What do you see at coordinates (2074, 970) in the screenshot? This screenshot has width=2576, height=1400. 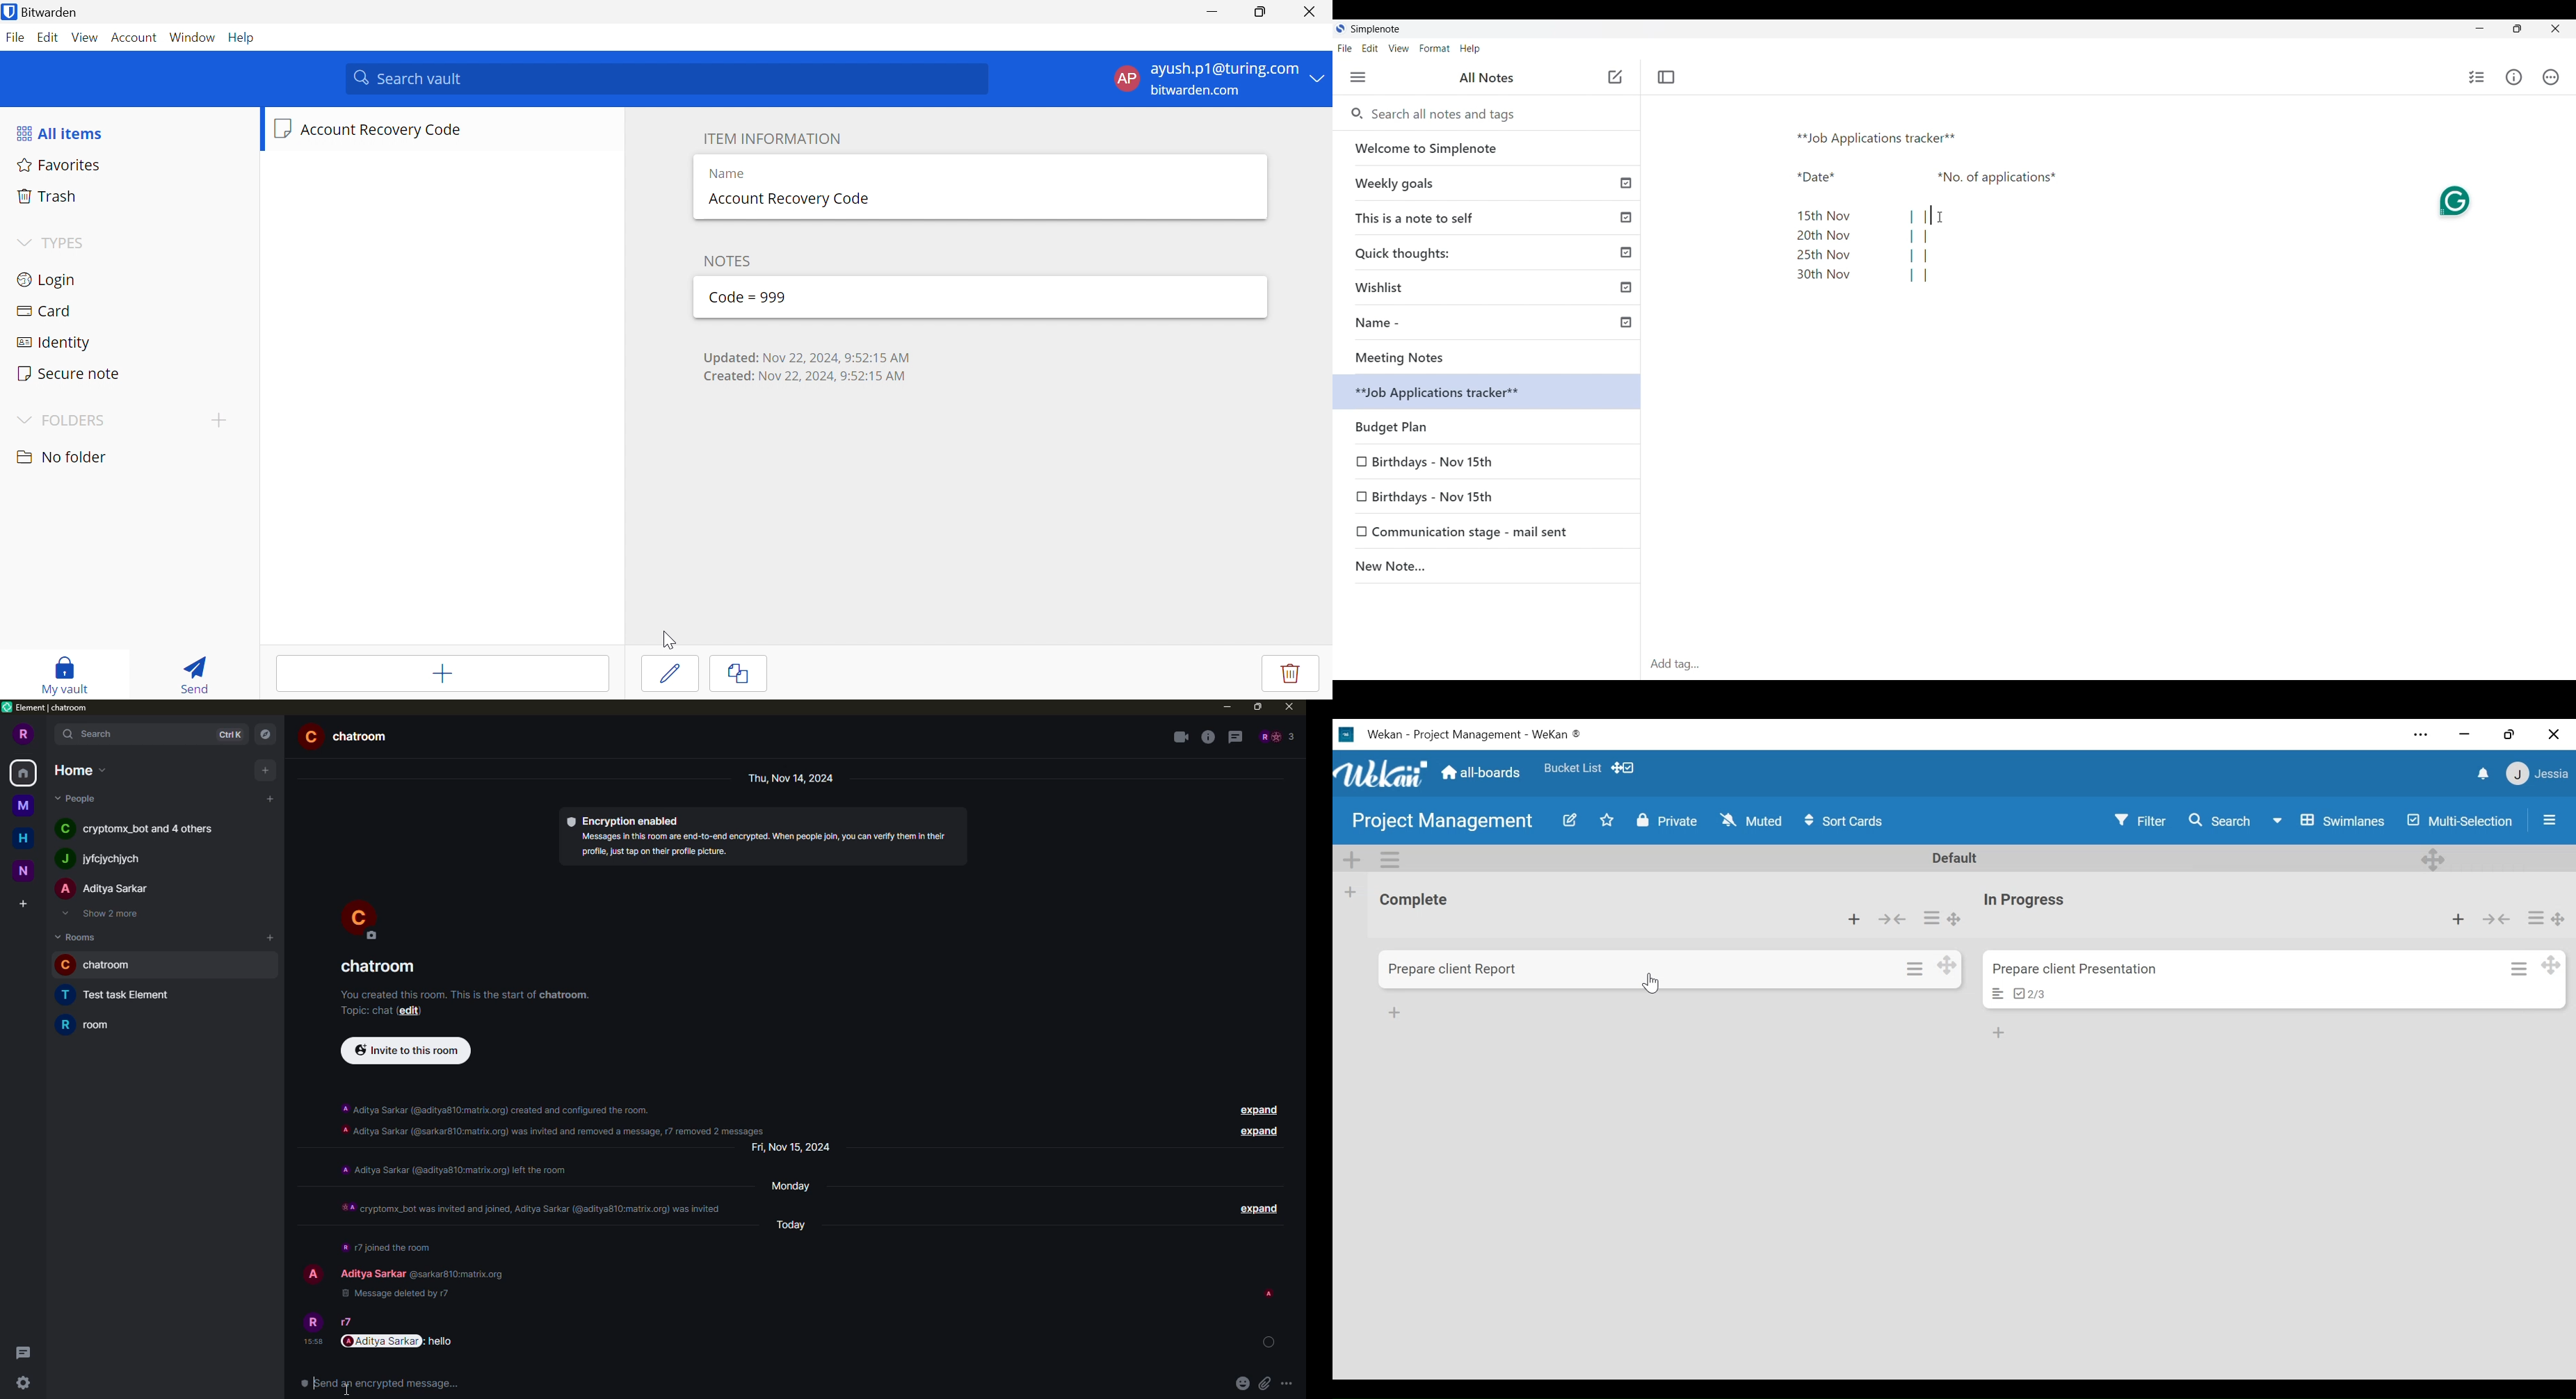 I see `Card Title` at bounding box center [2074, 970].